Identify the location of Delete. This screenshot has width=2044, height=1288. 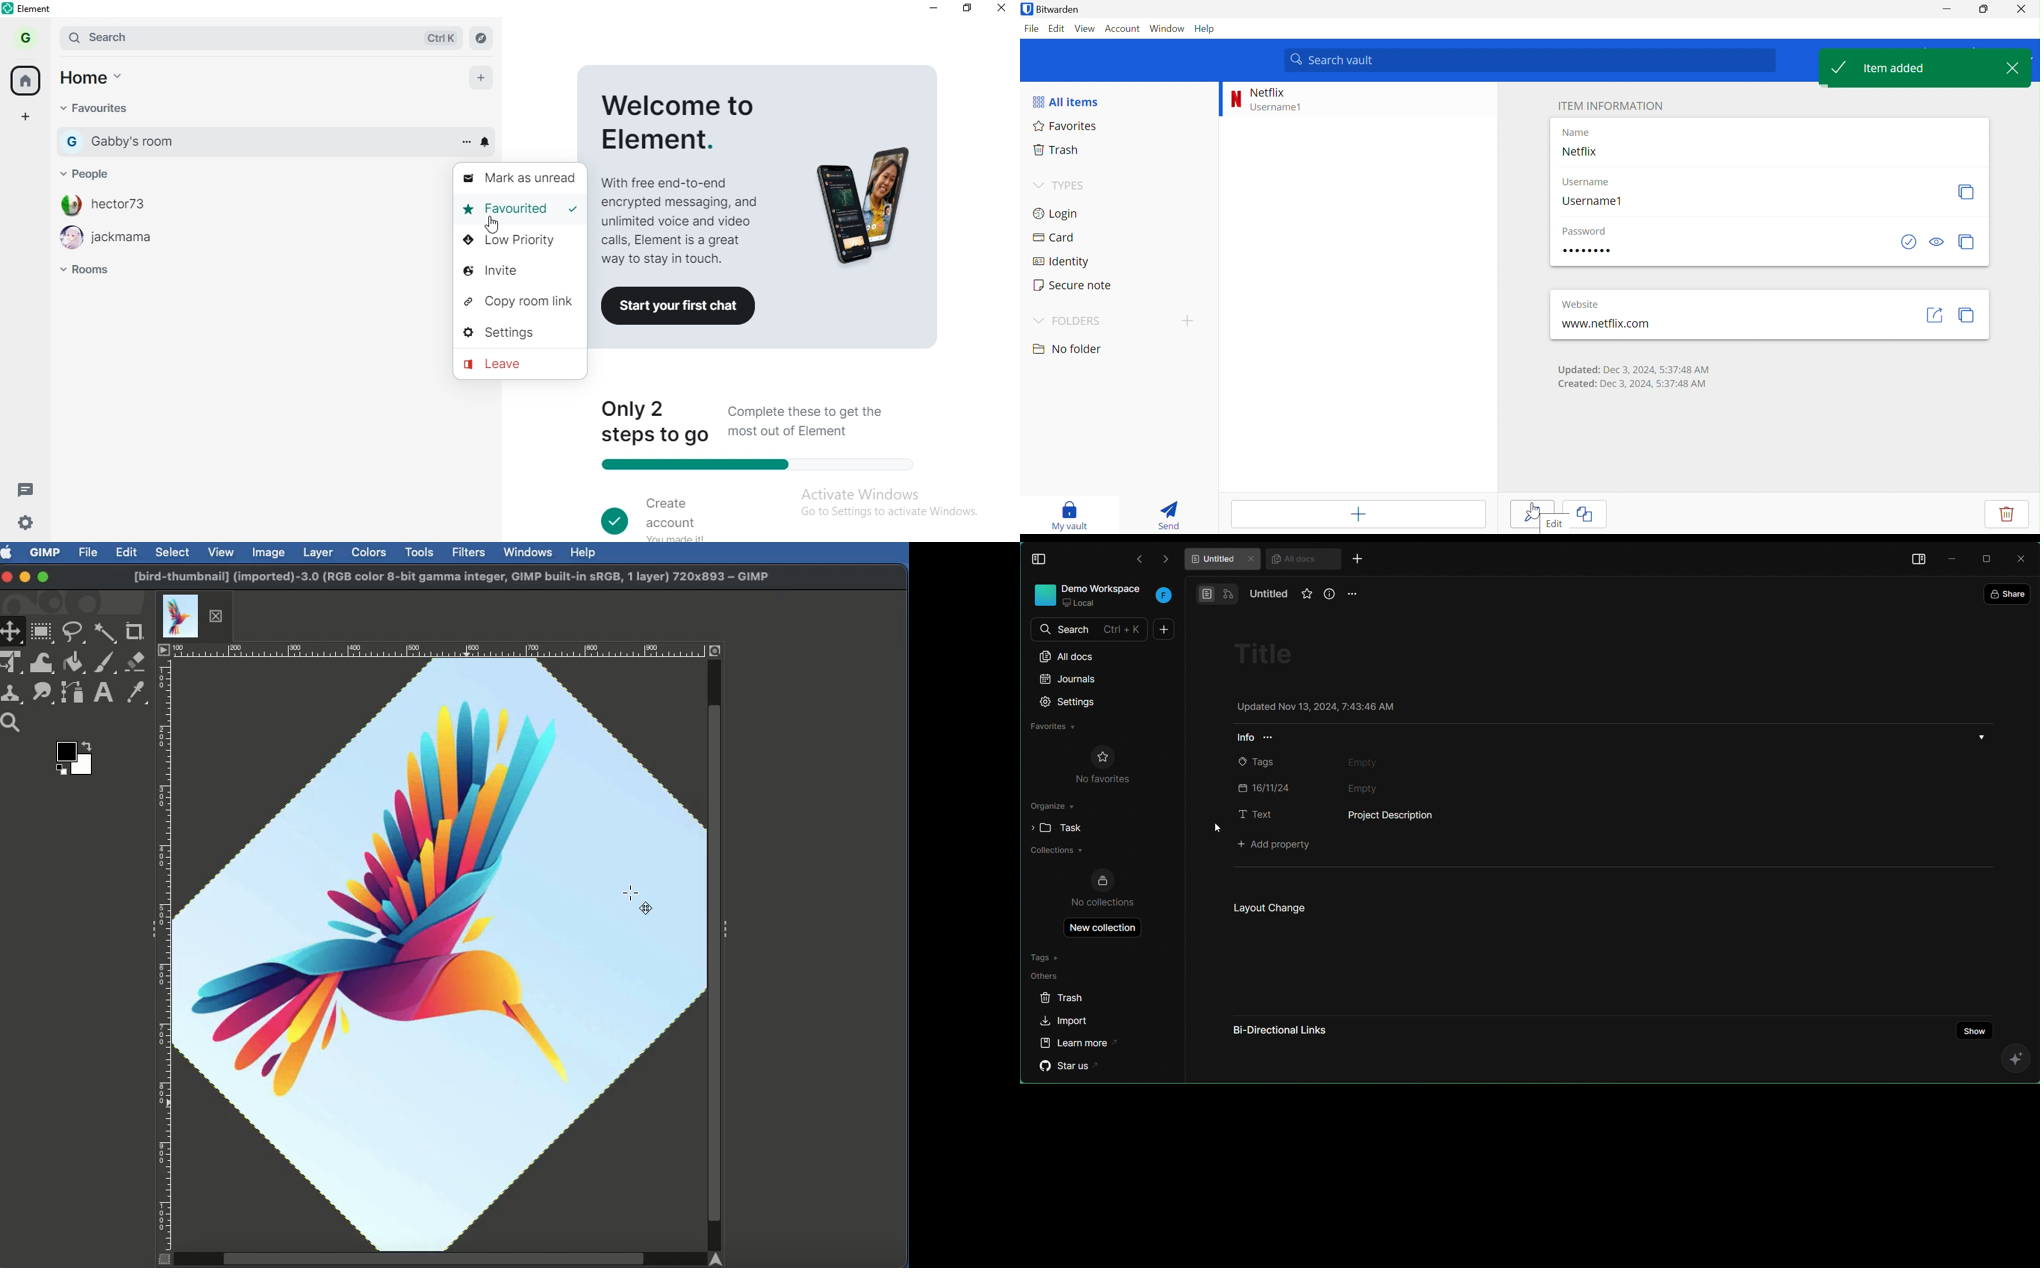
(2009, 515).